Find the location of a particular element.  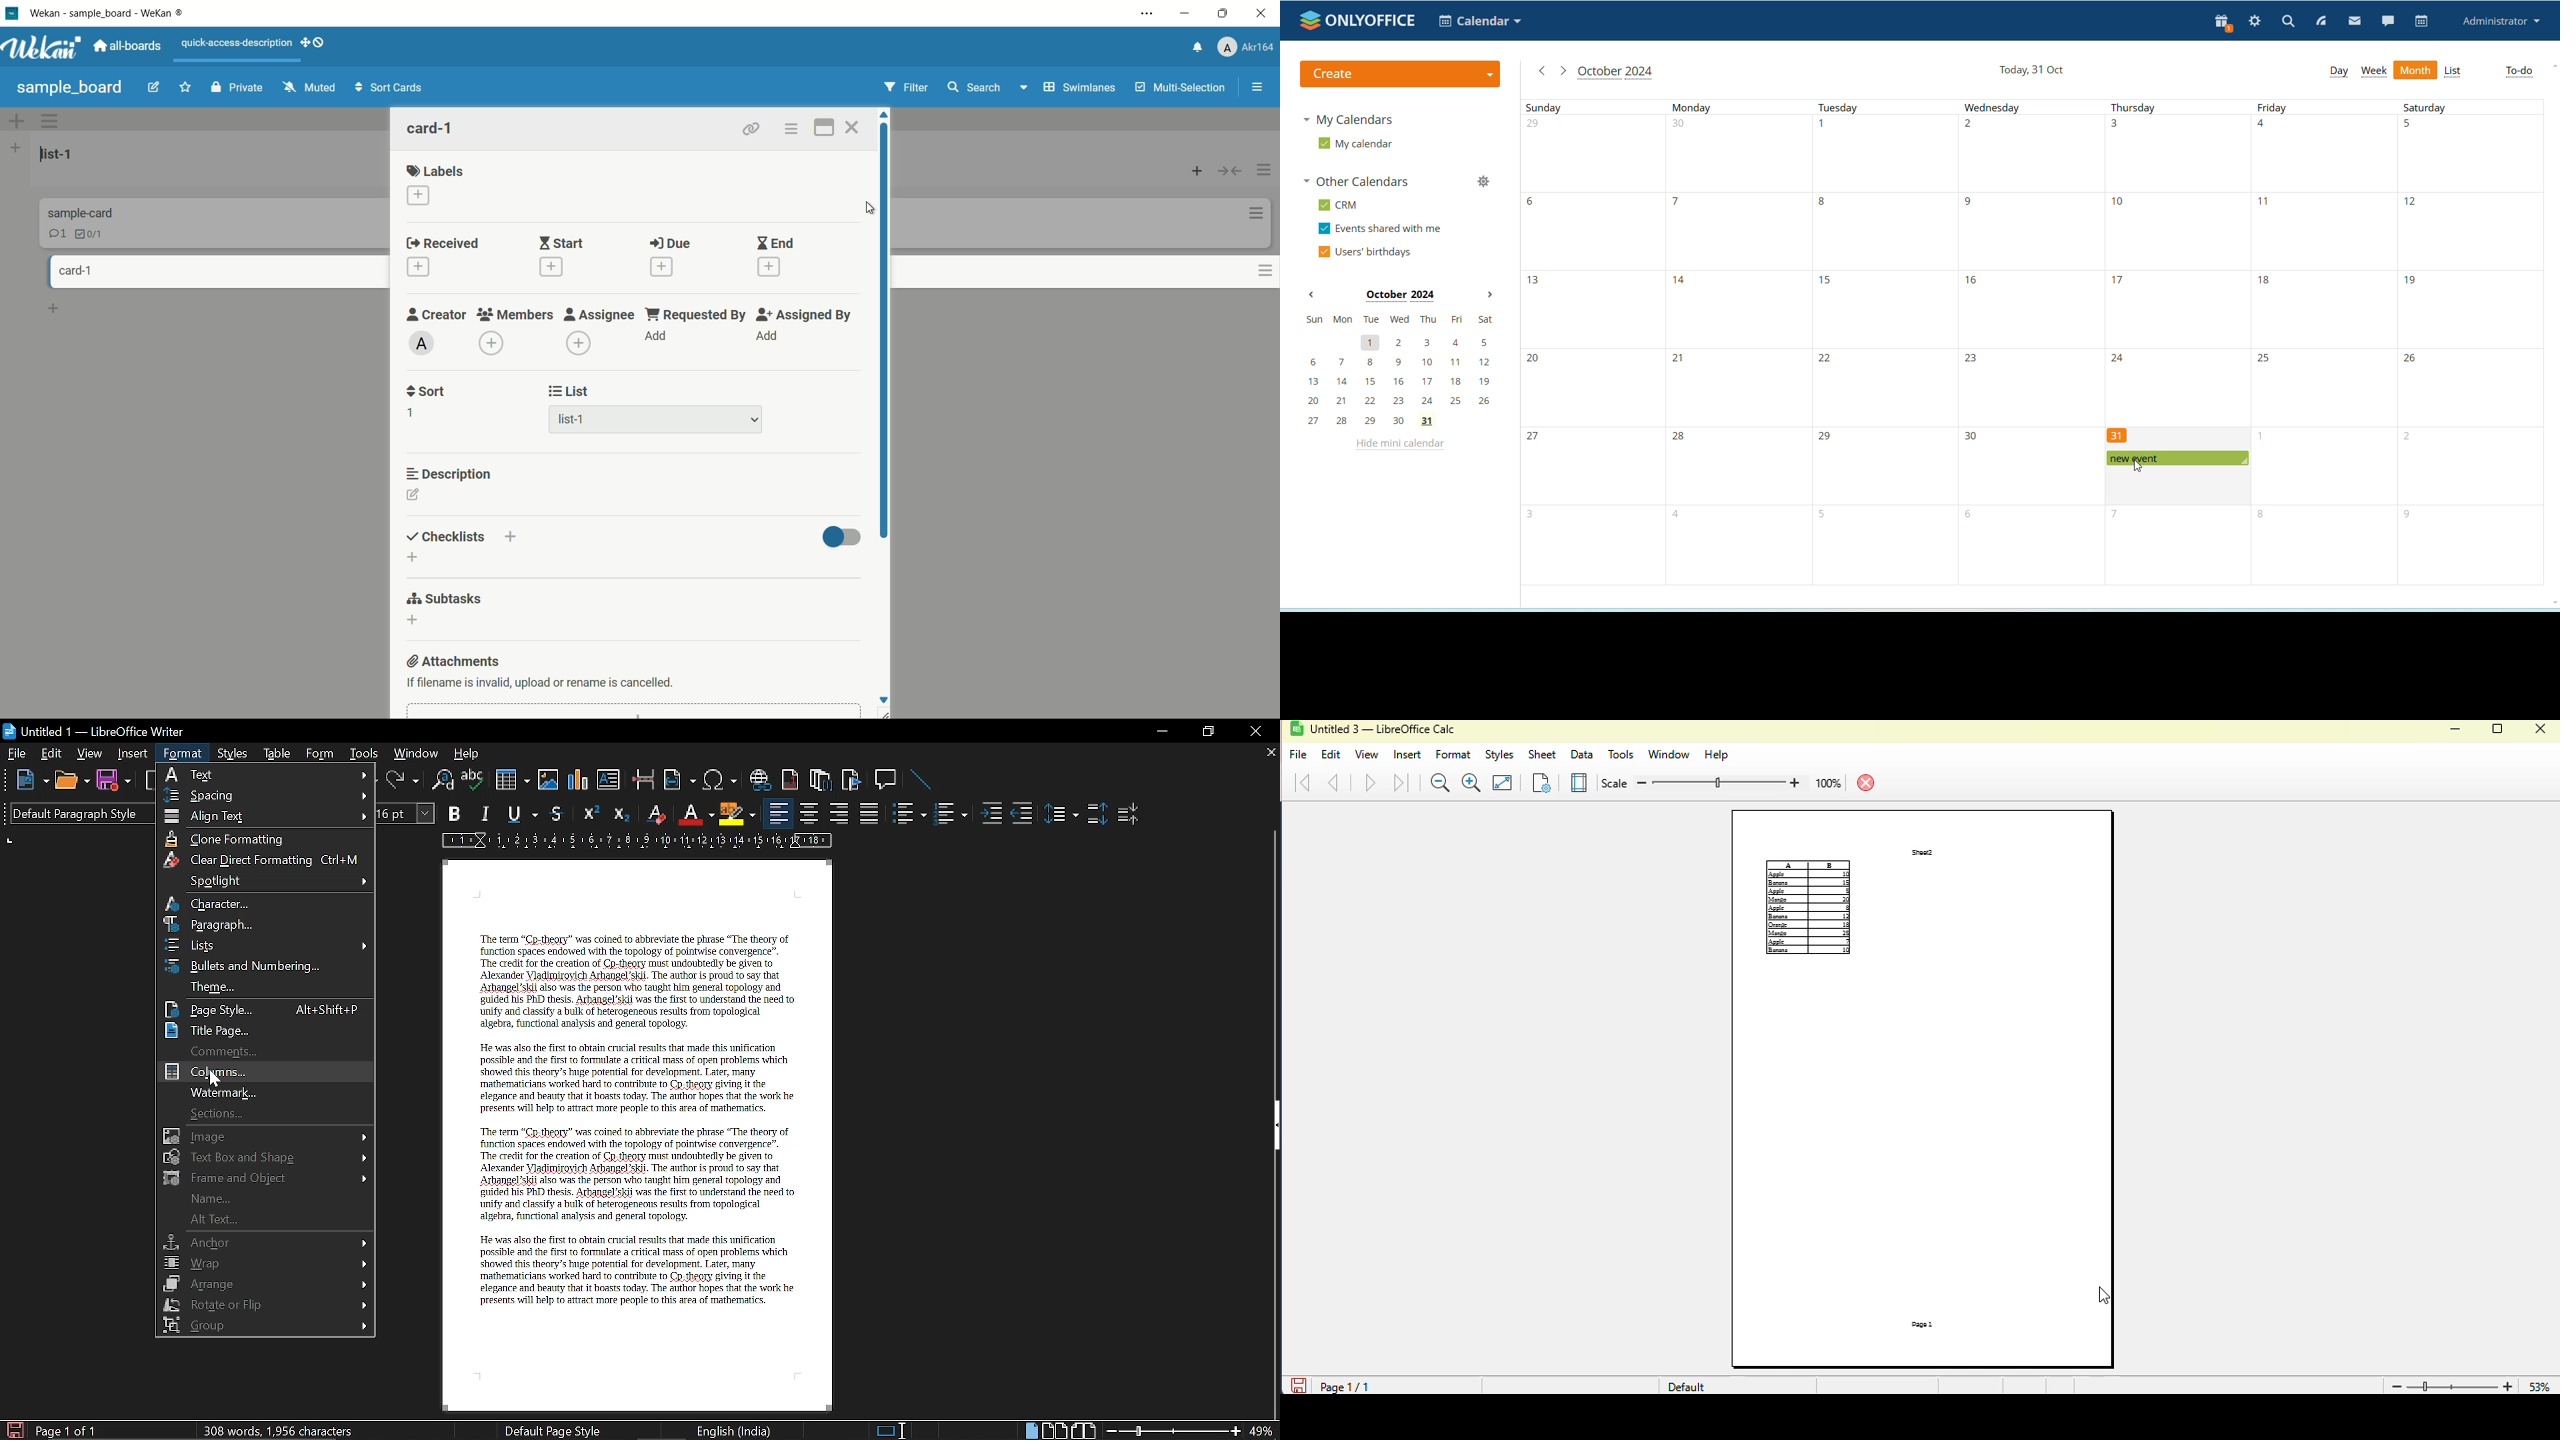

card name is located at coordinates (431, 127).